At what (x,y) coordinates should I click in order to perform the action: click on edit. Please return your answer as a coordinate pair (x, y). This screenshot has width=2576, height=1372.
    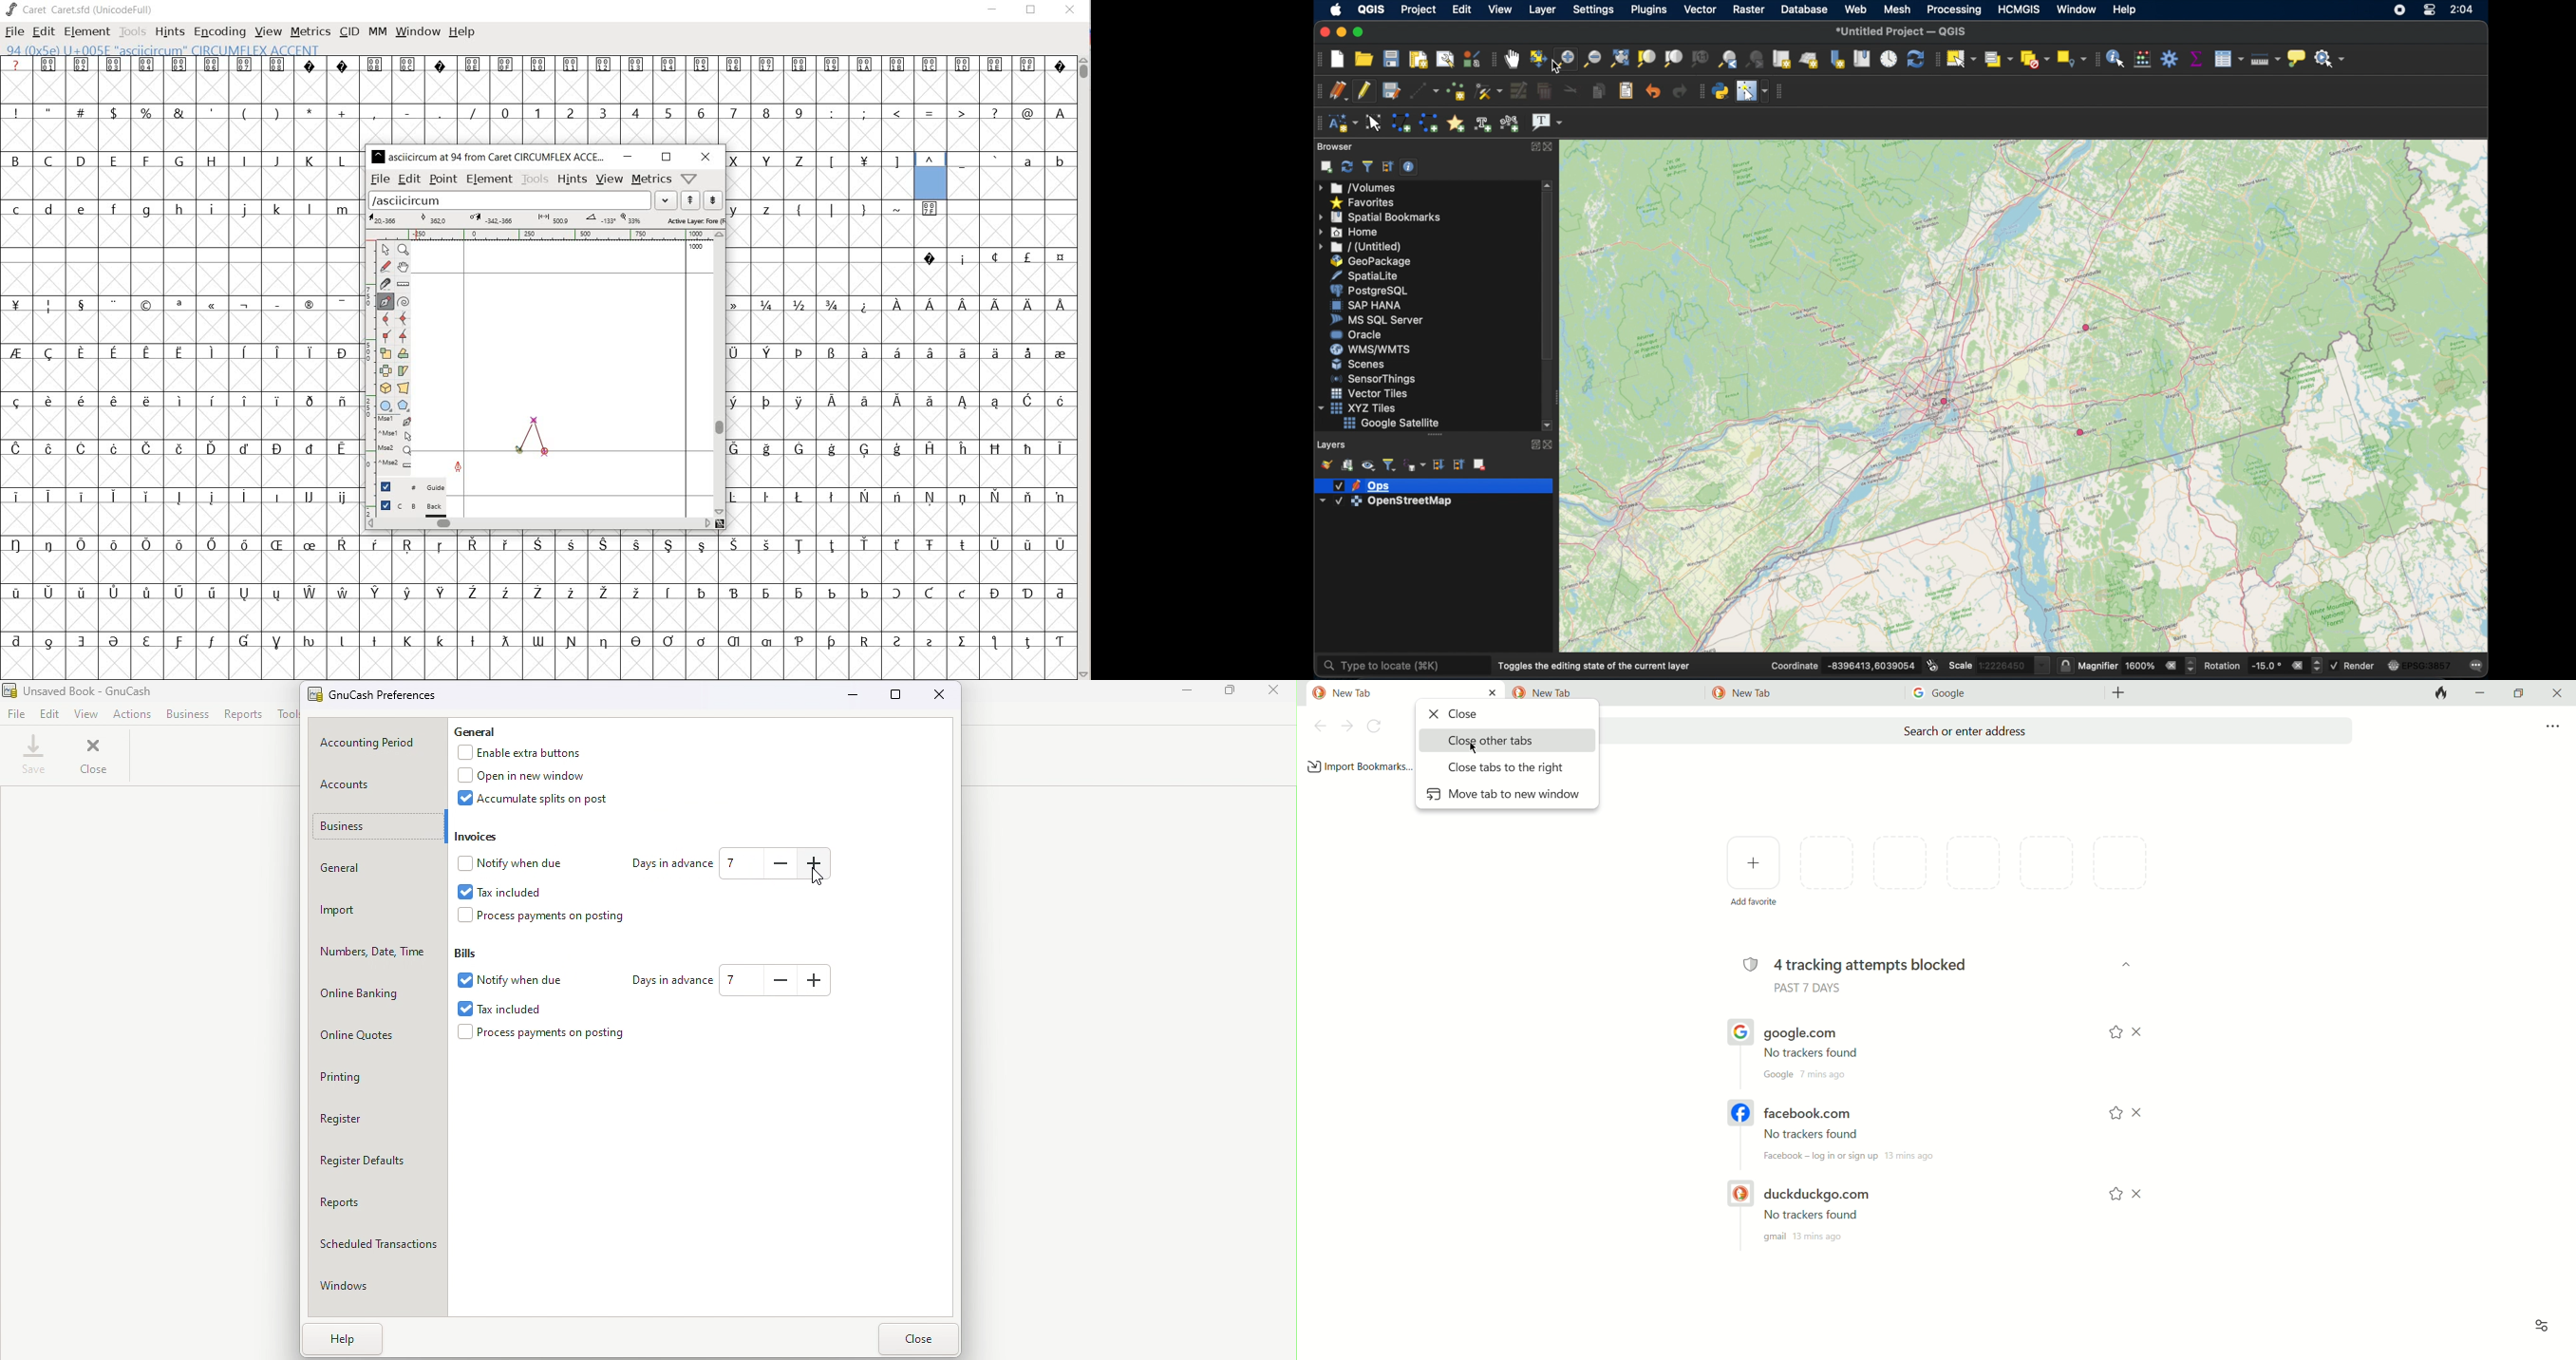
    Looking at the image, I should click on (1462, 10).